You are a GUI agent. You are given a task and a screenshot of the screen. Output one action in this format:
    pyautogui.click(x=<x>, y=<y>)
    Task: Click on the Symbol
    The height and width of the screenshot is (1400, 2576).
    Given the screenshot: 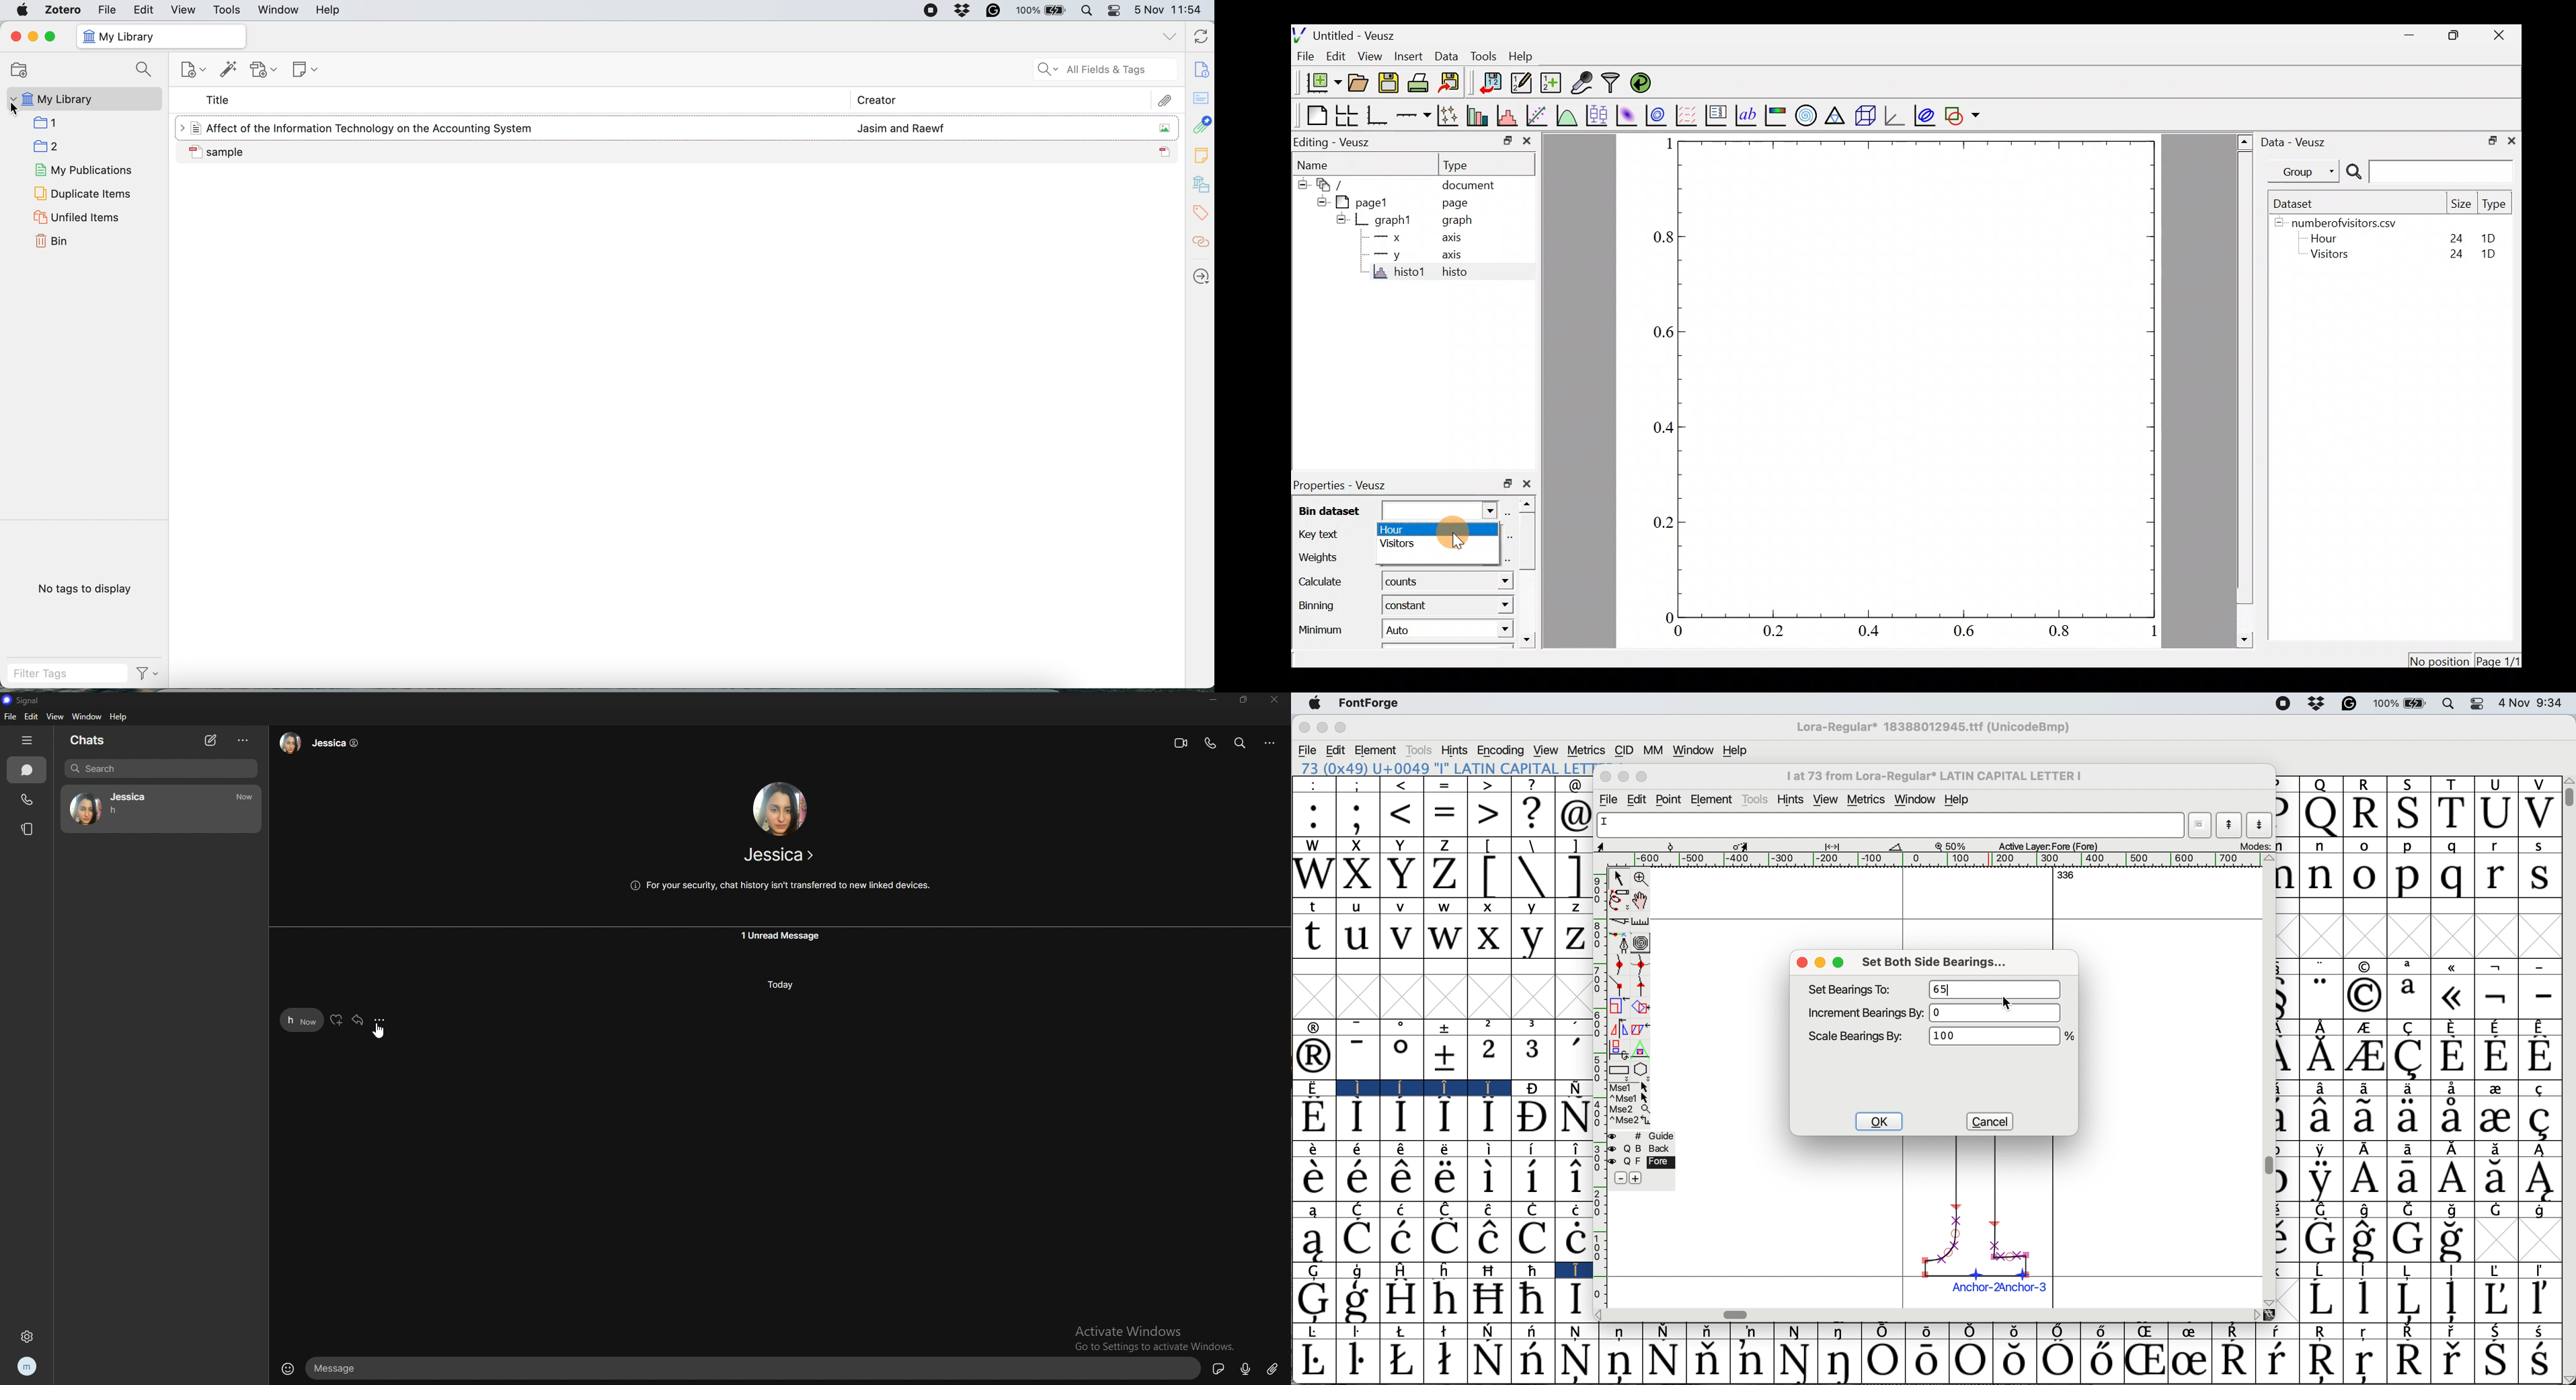 What is the action you would take?
    pyautogui.click(x=2191, y=1360)
    